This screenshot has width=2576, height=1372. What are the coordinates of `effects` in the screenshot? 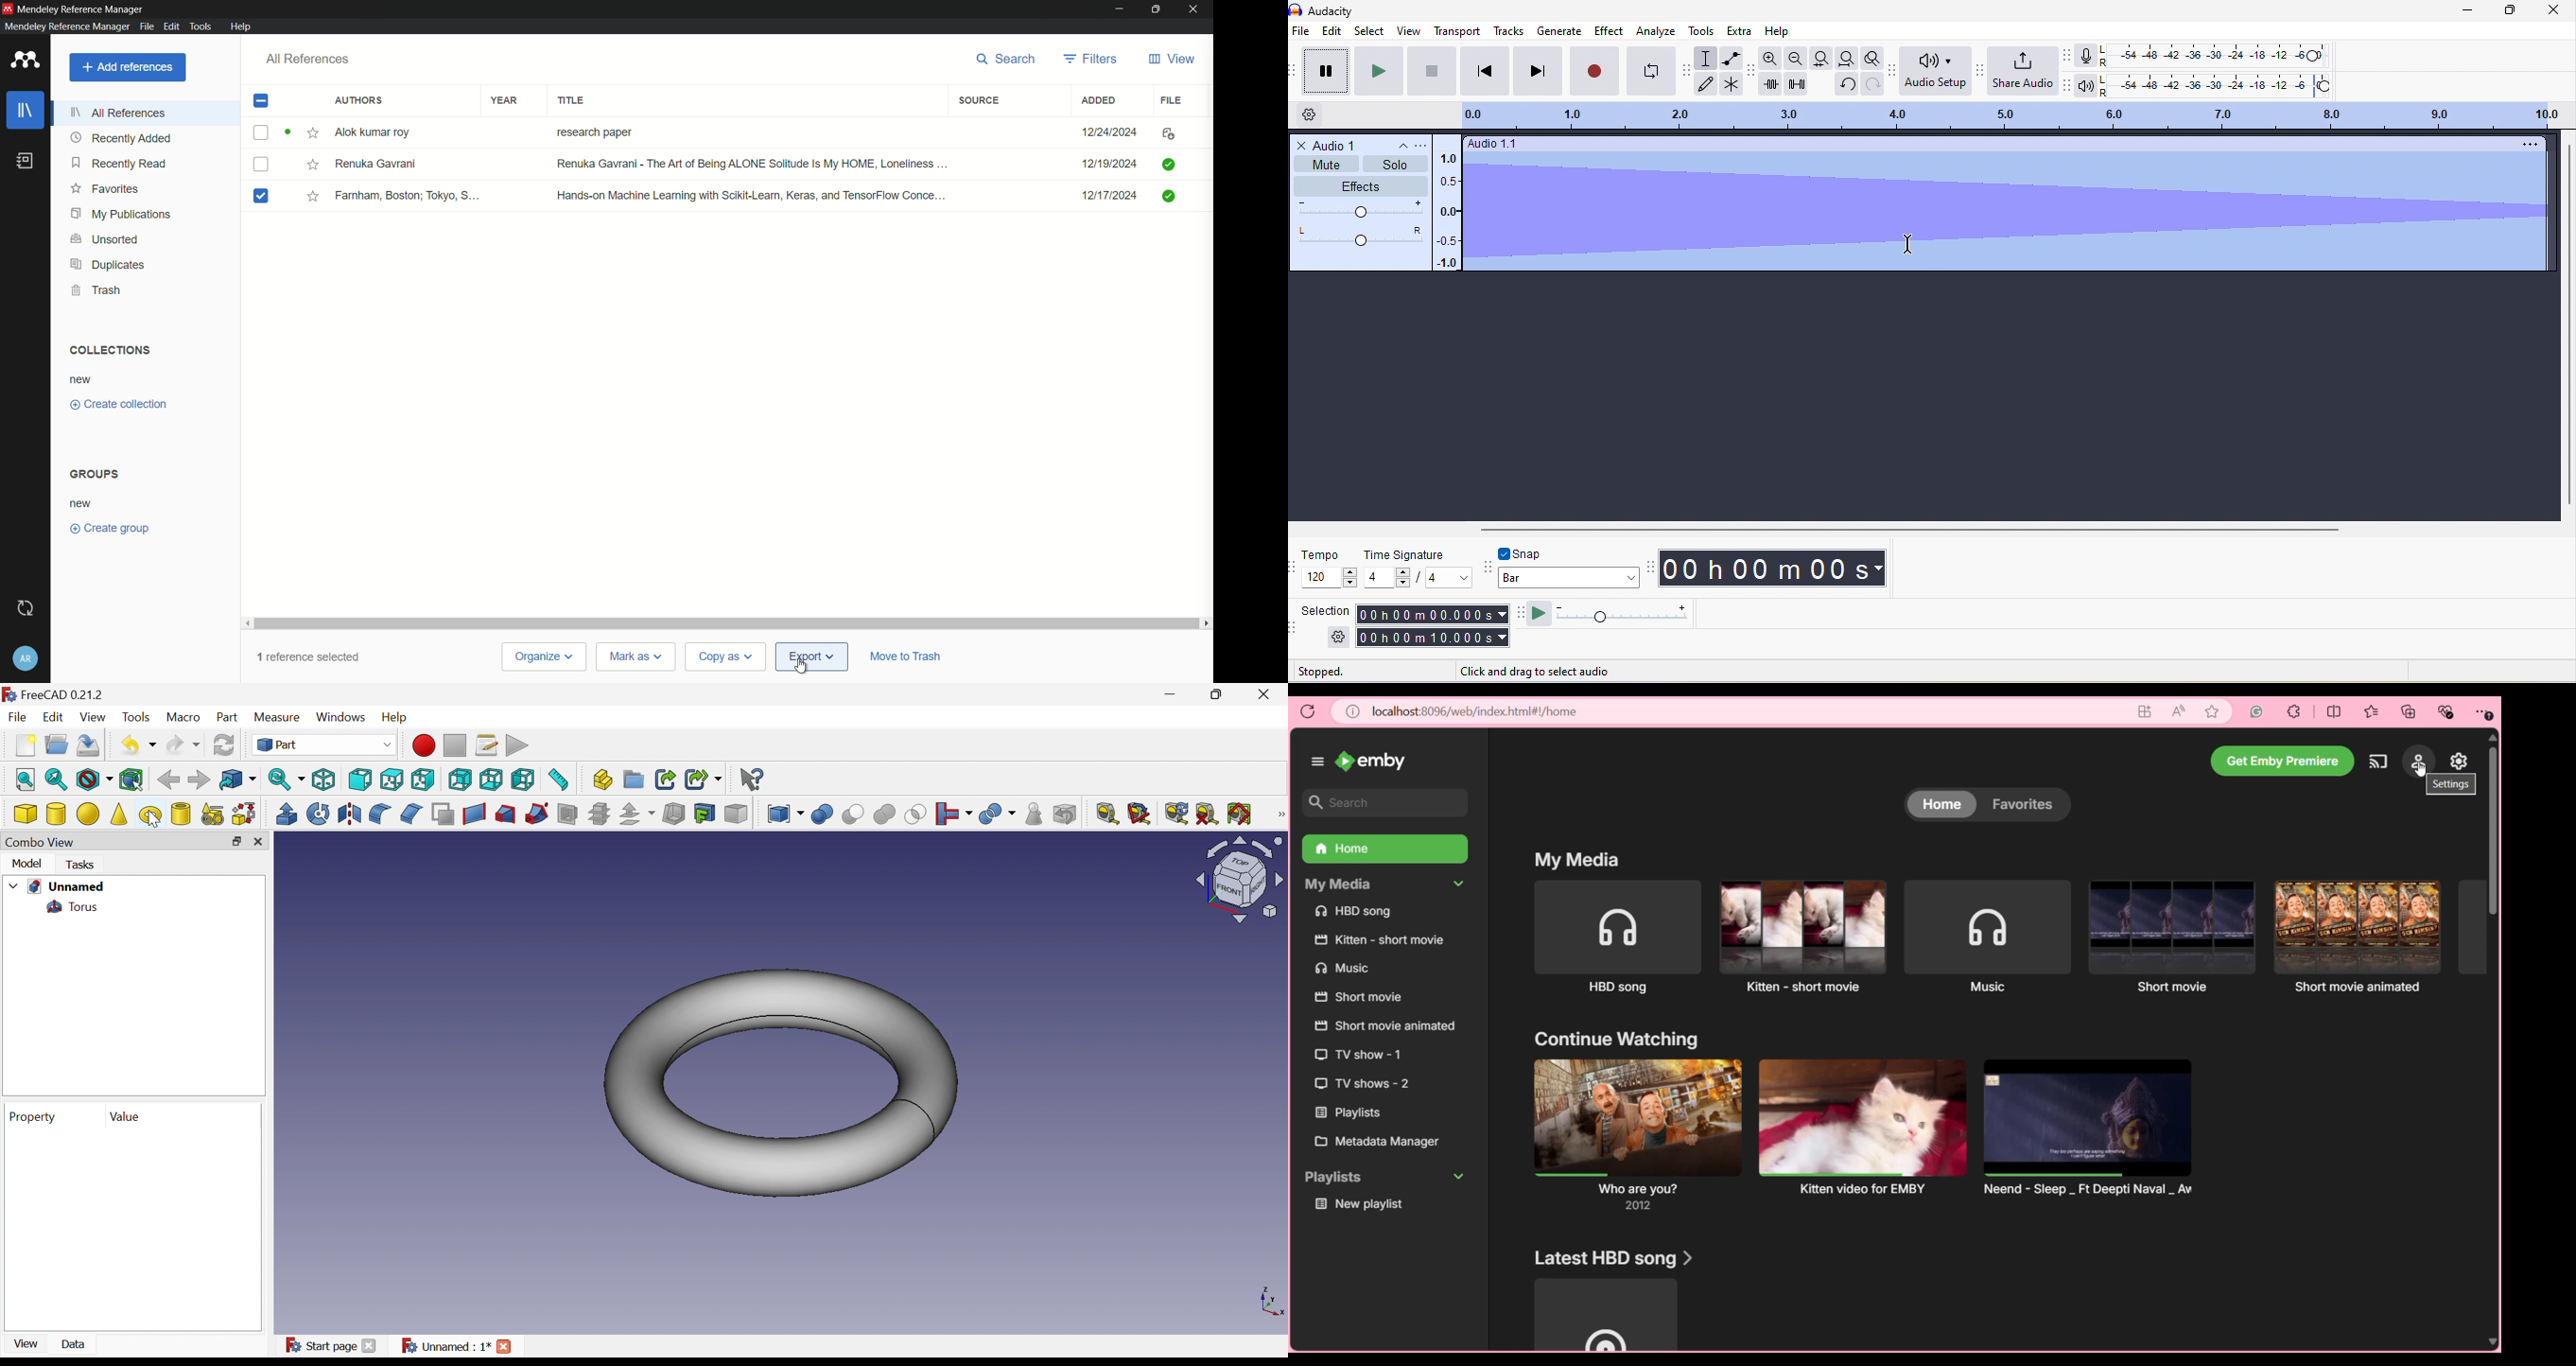 It's located at (1363, 185).